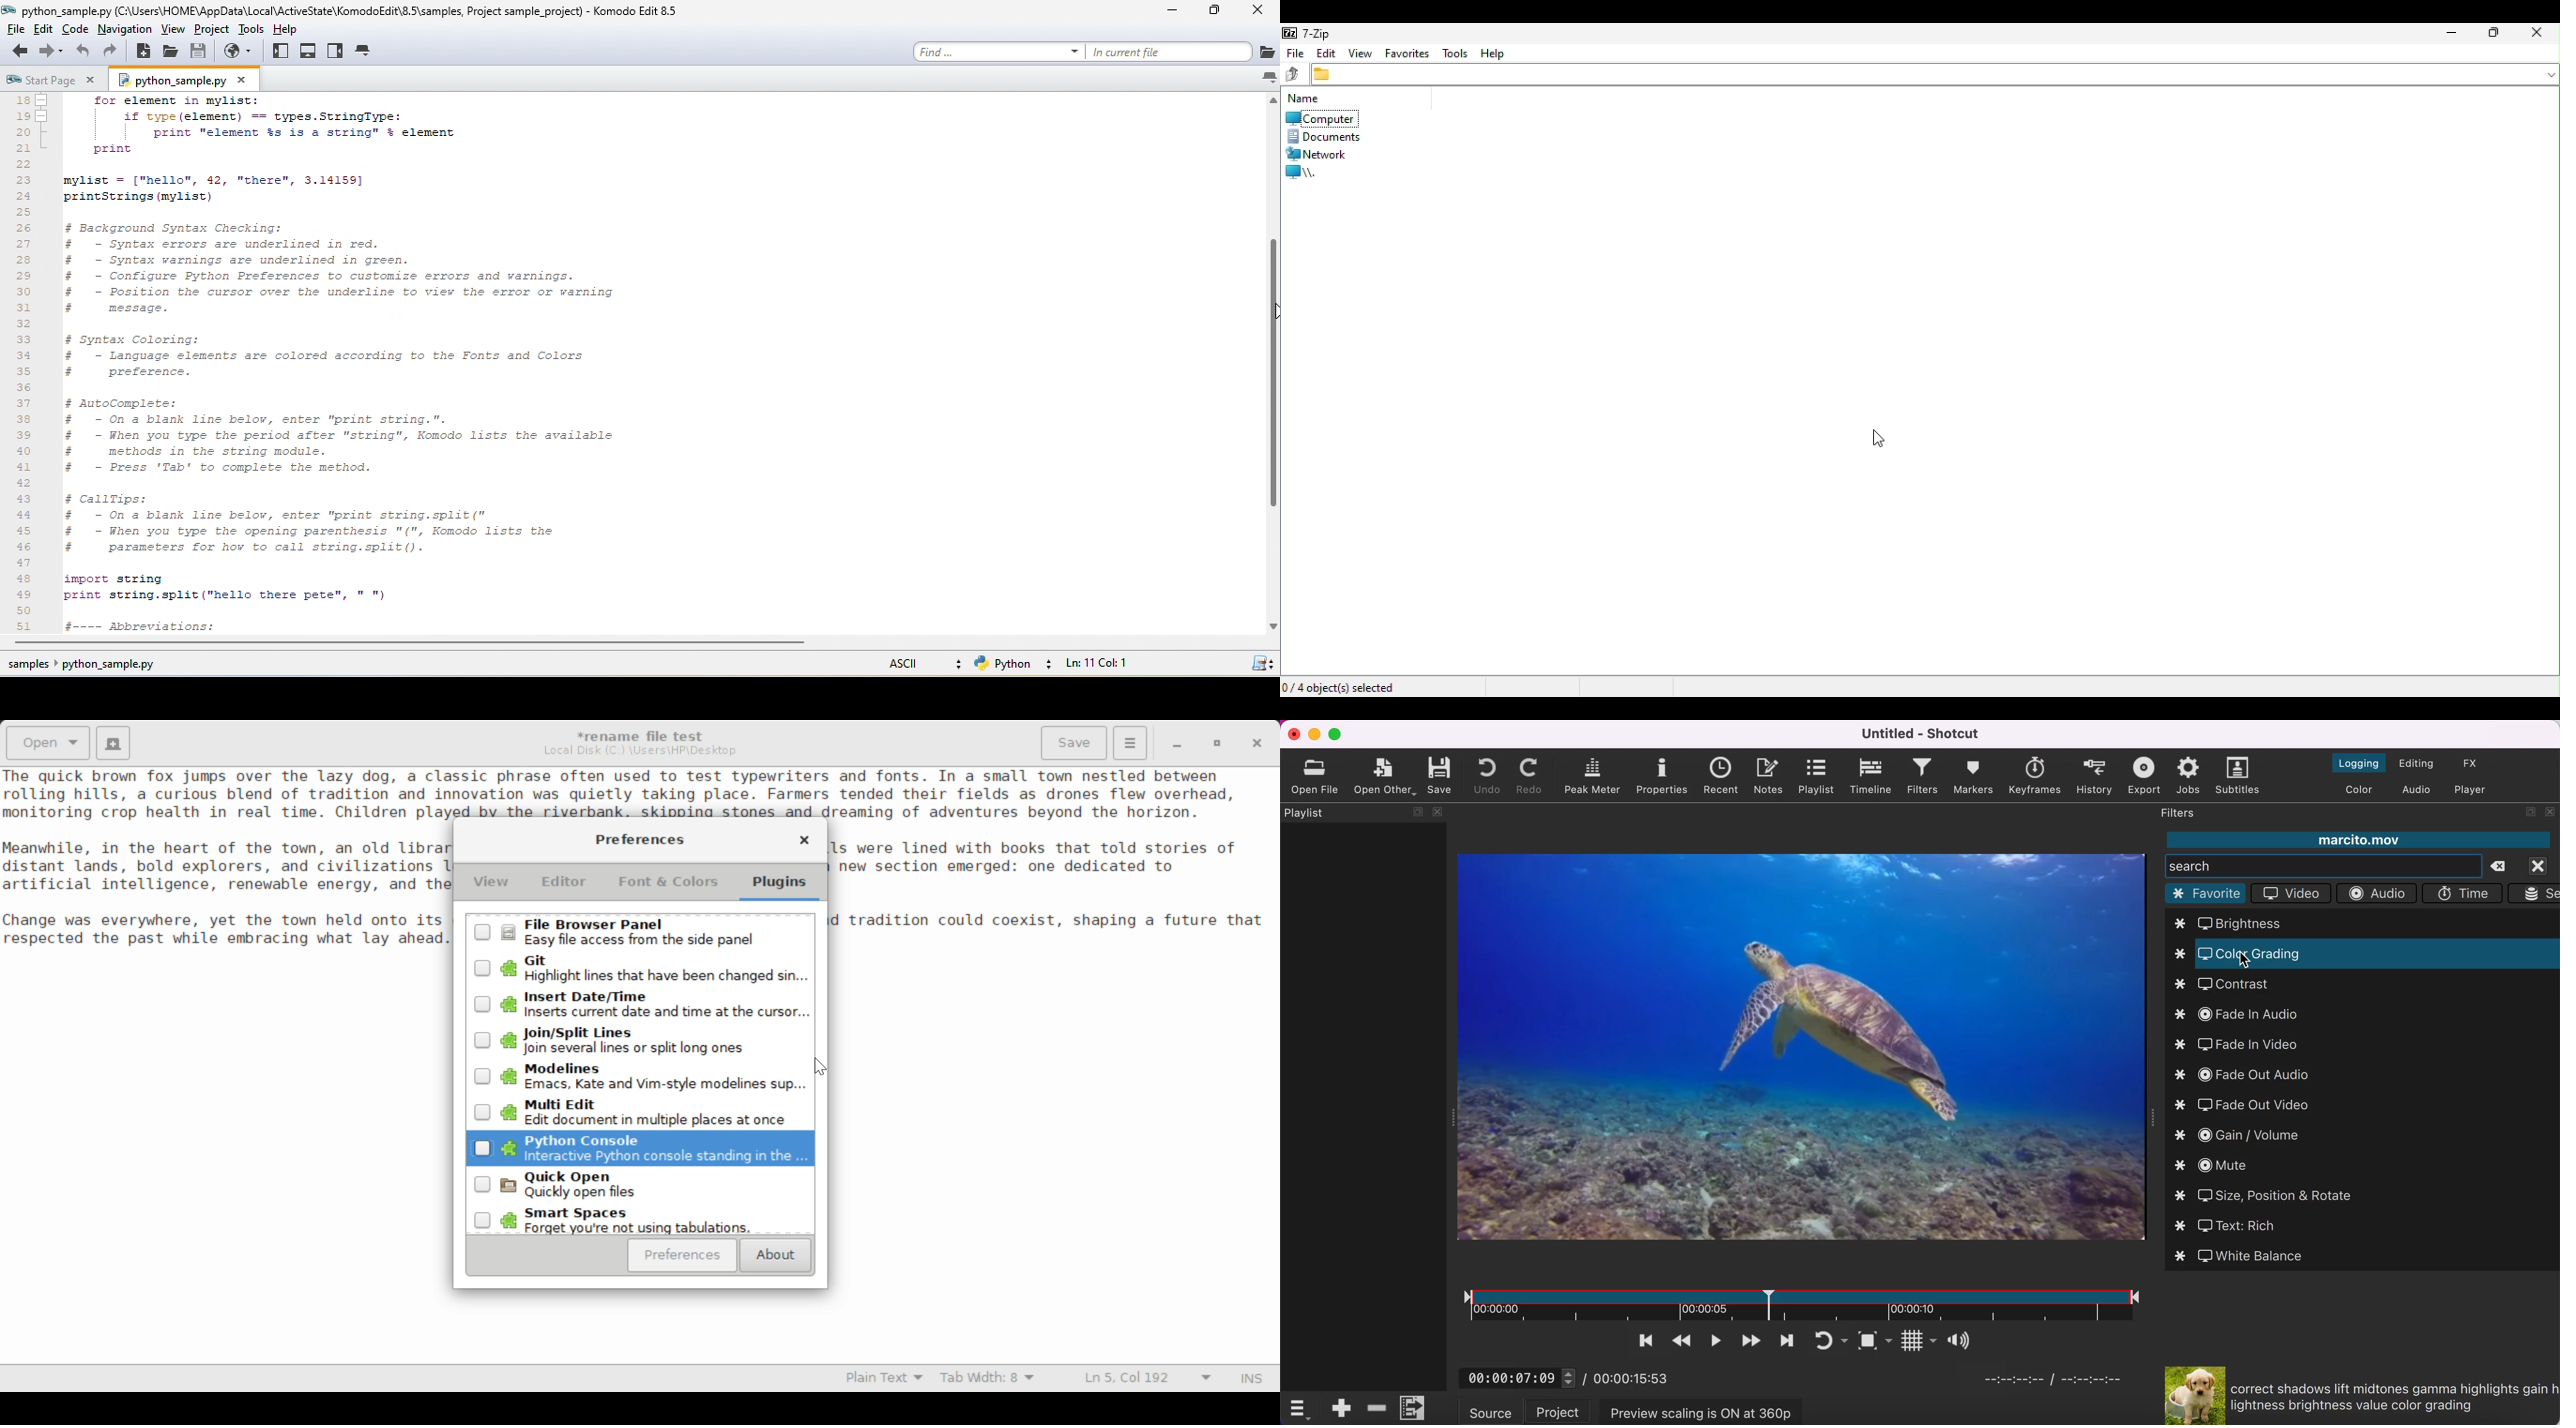  Describe the element at coordinates (187, 79) in the screenshot. I see `python sample` at that location.